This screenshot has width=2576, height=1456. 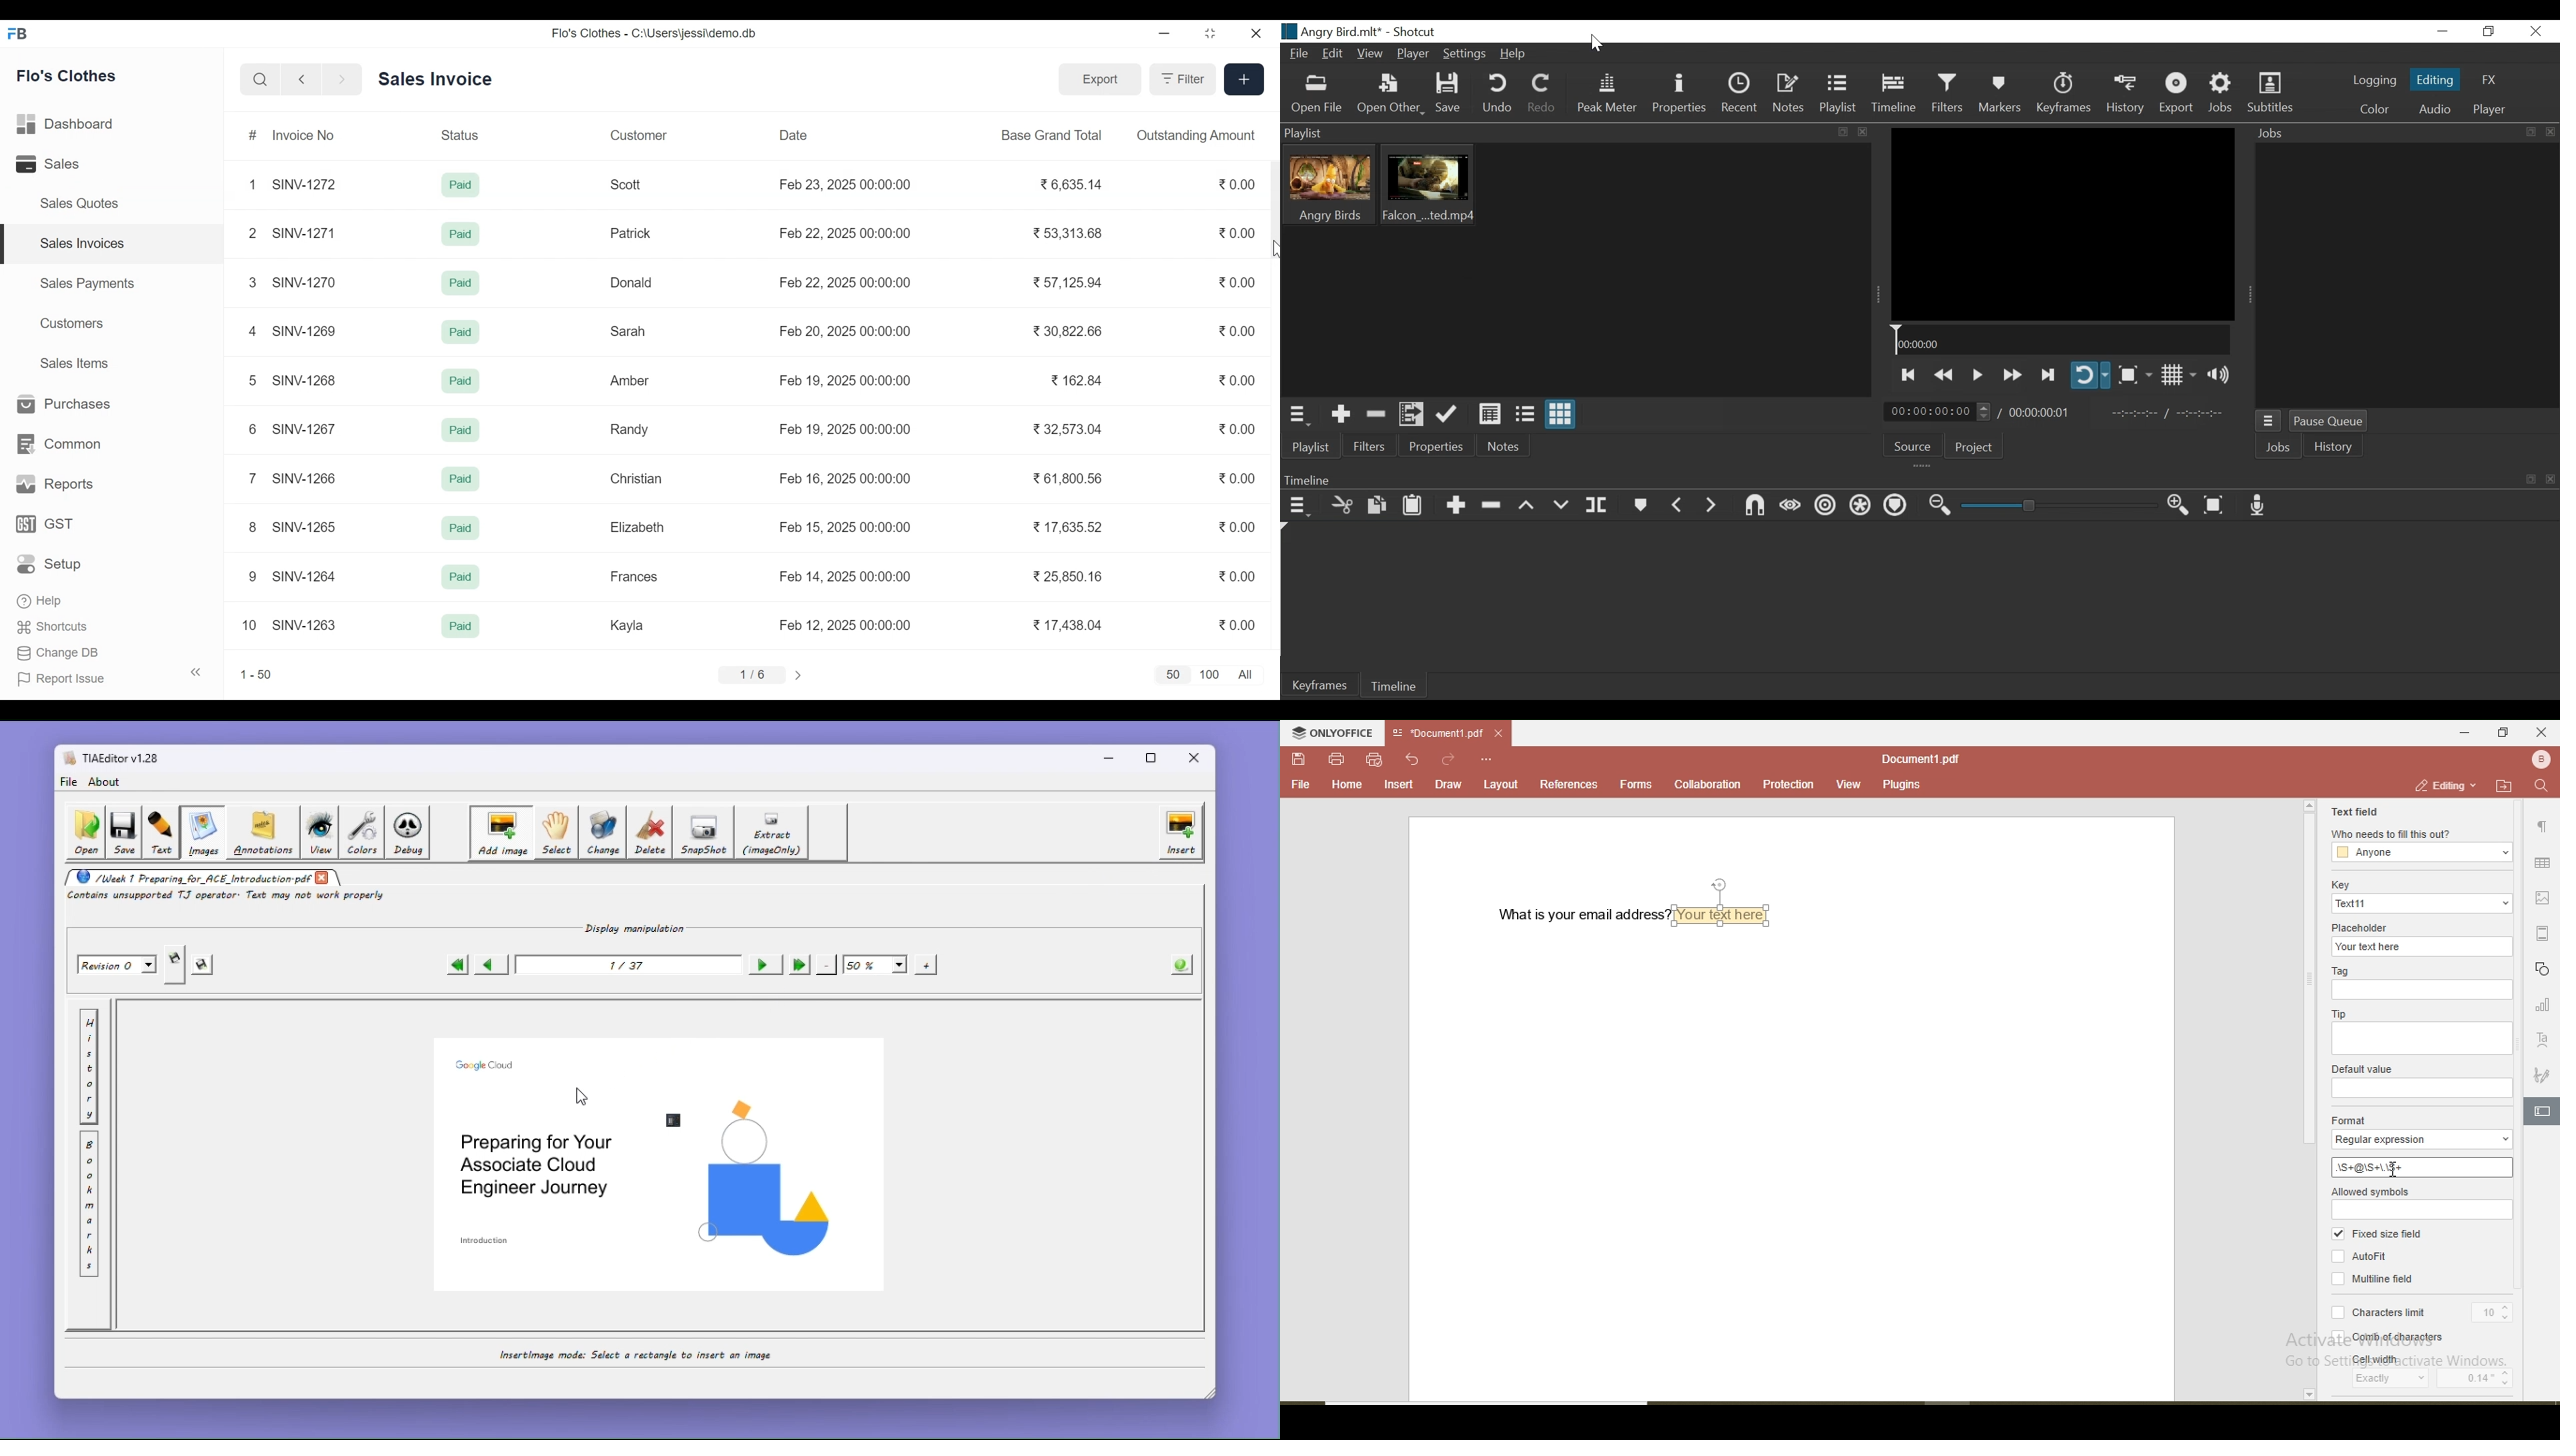 What do you see at coordinates (42, 601) in the screenshot?
I see `‘Help` at bounding box center [42, 601].